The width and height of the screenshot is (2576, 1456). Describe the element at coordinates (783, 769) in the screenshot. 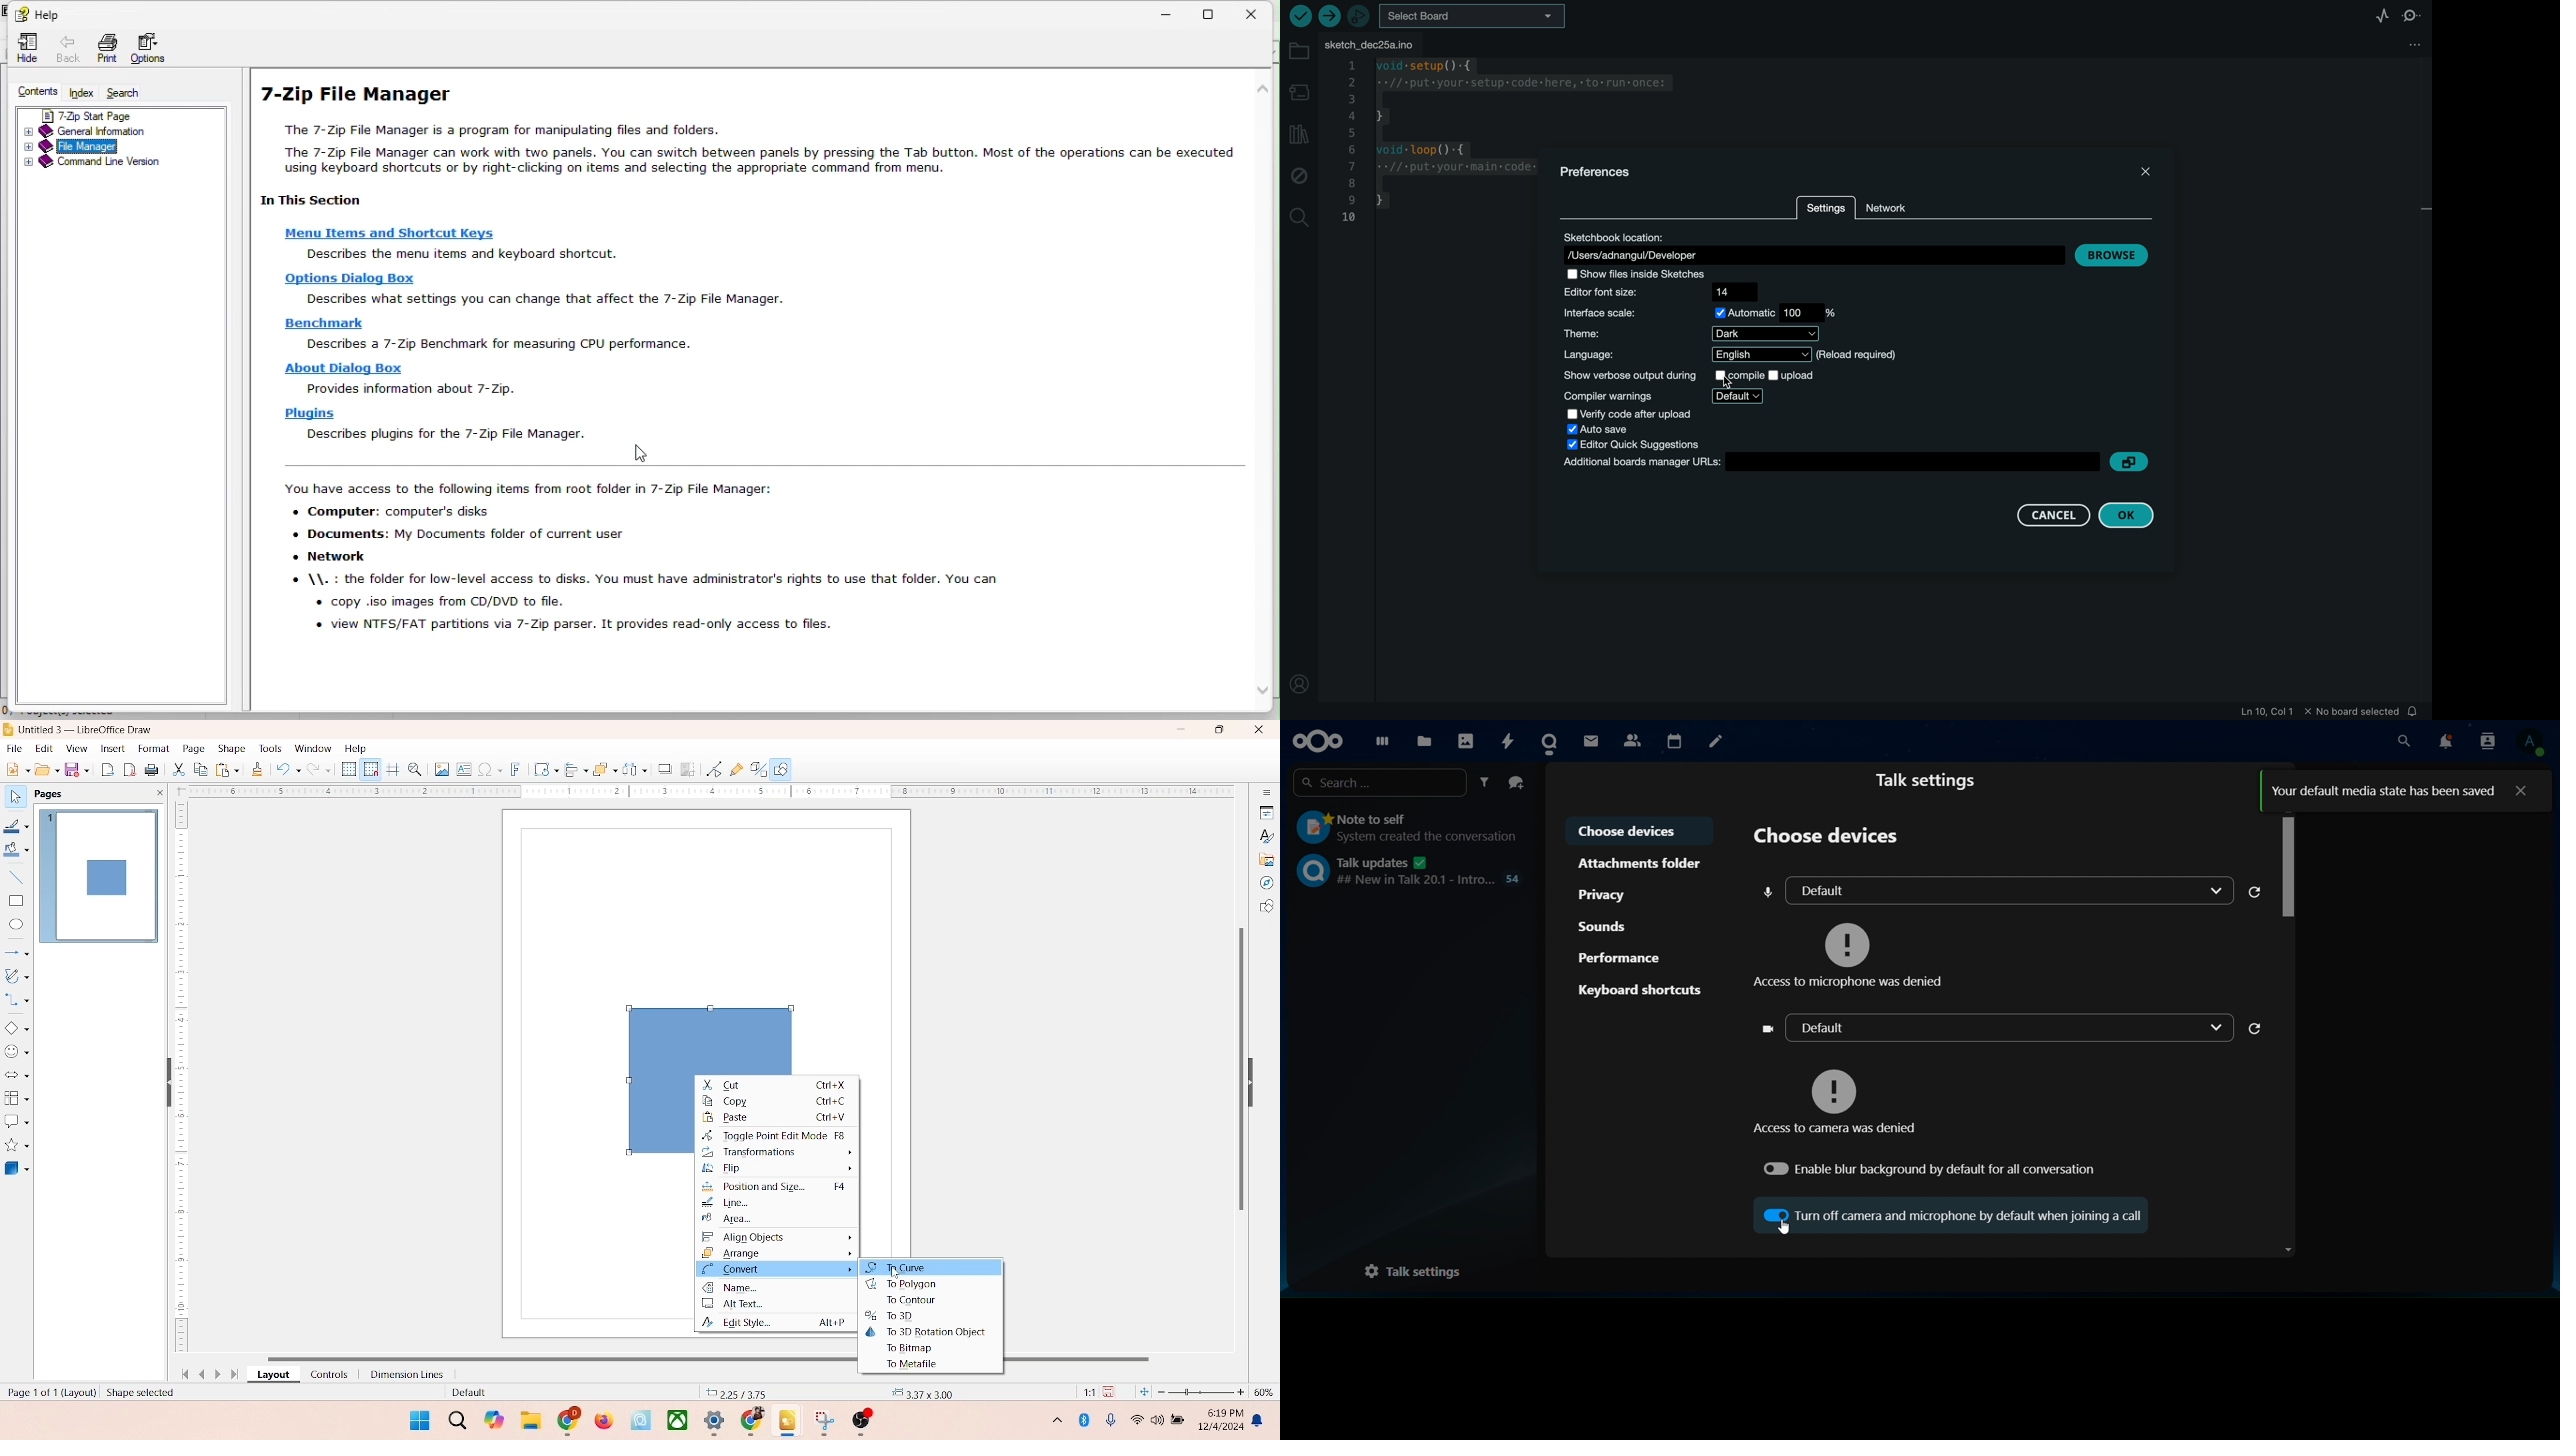

I see `draw function` at that location.